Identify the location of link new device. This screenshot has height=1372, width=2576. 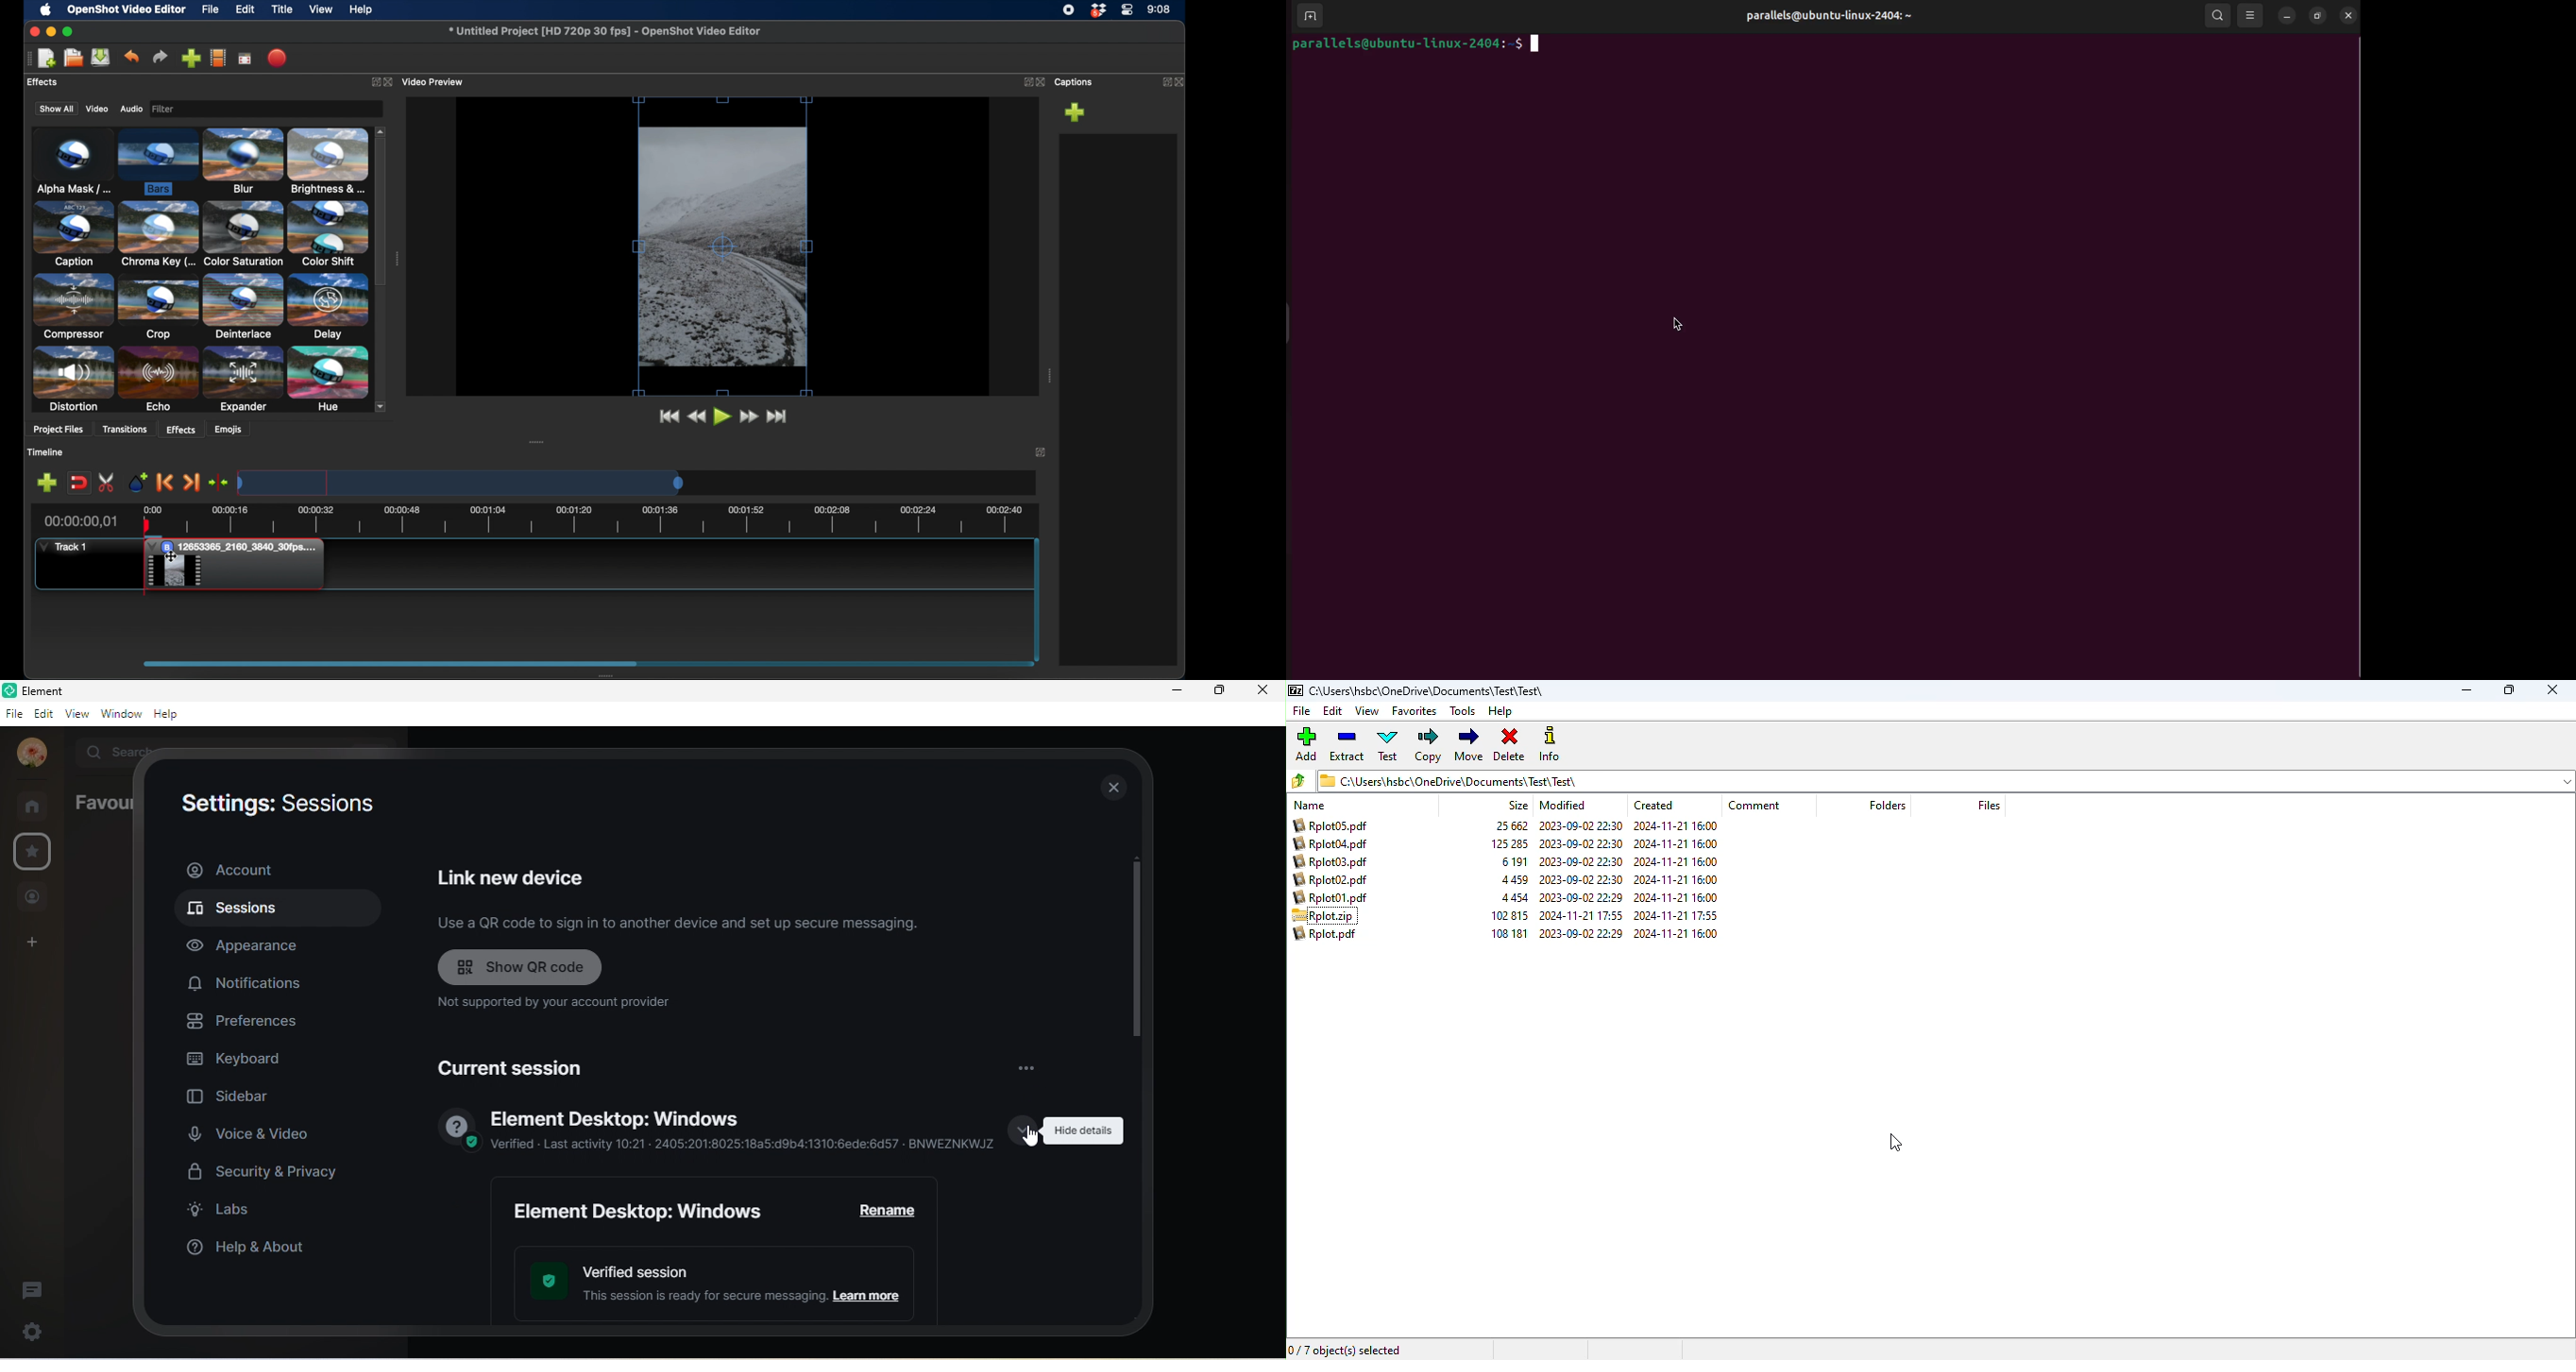
(509, 878).